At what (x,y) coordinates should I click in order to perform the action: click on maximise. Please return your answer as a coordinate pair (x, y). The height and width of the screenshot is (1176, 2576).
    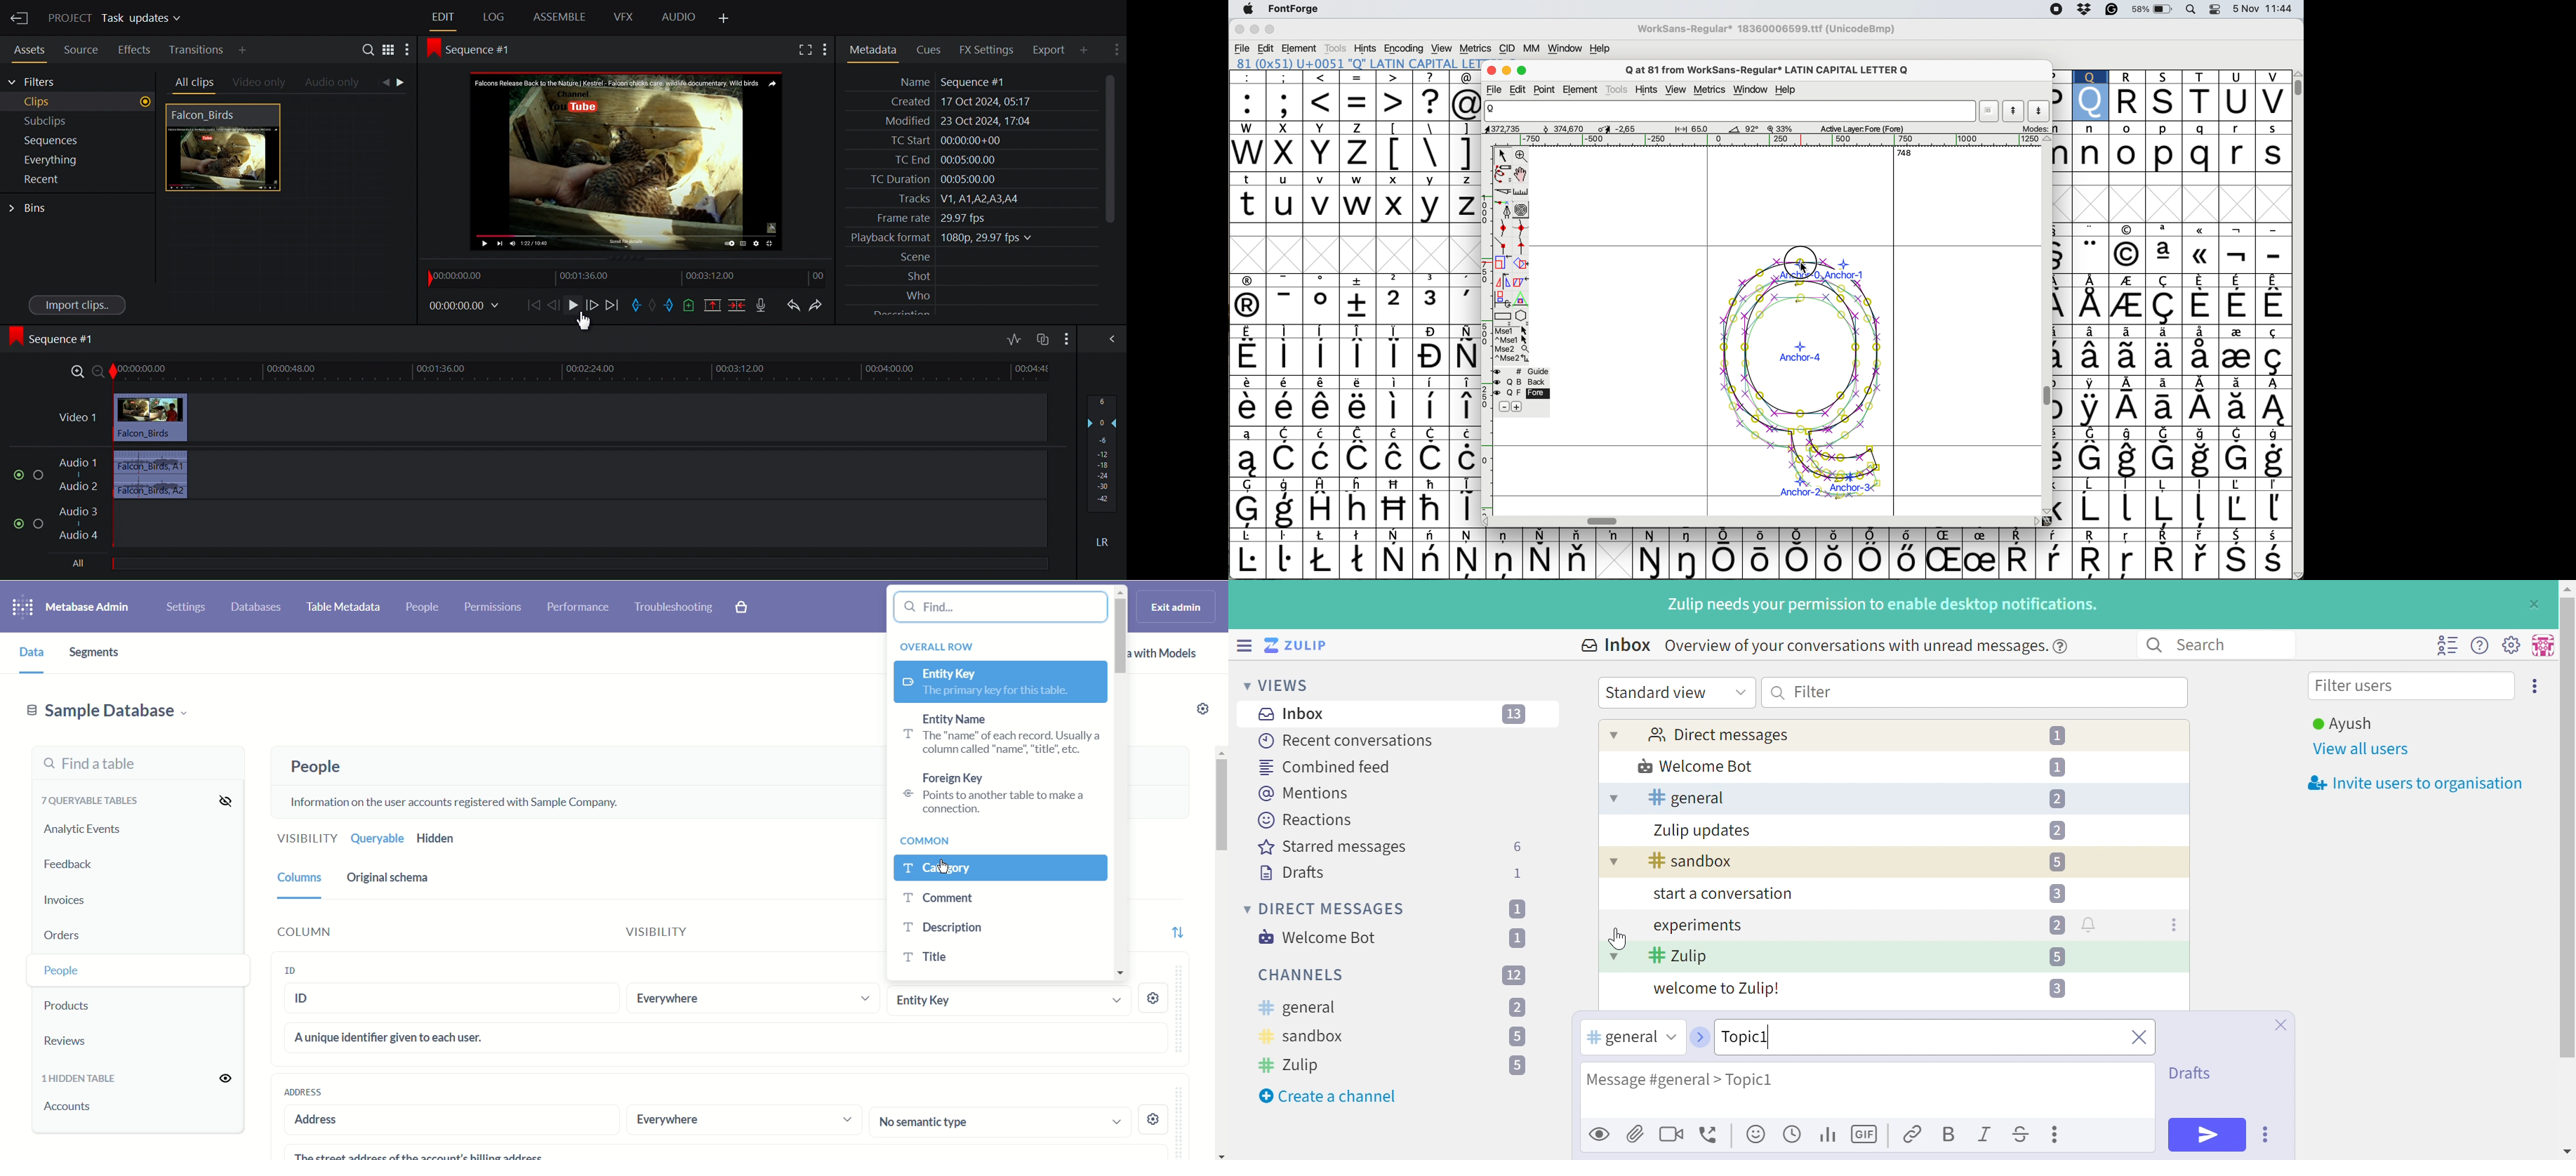
    Looking at the image, I should click on (1523, 71).